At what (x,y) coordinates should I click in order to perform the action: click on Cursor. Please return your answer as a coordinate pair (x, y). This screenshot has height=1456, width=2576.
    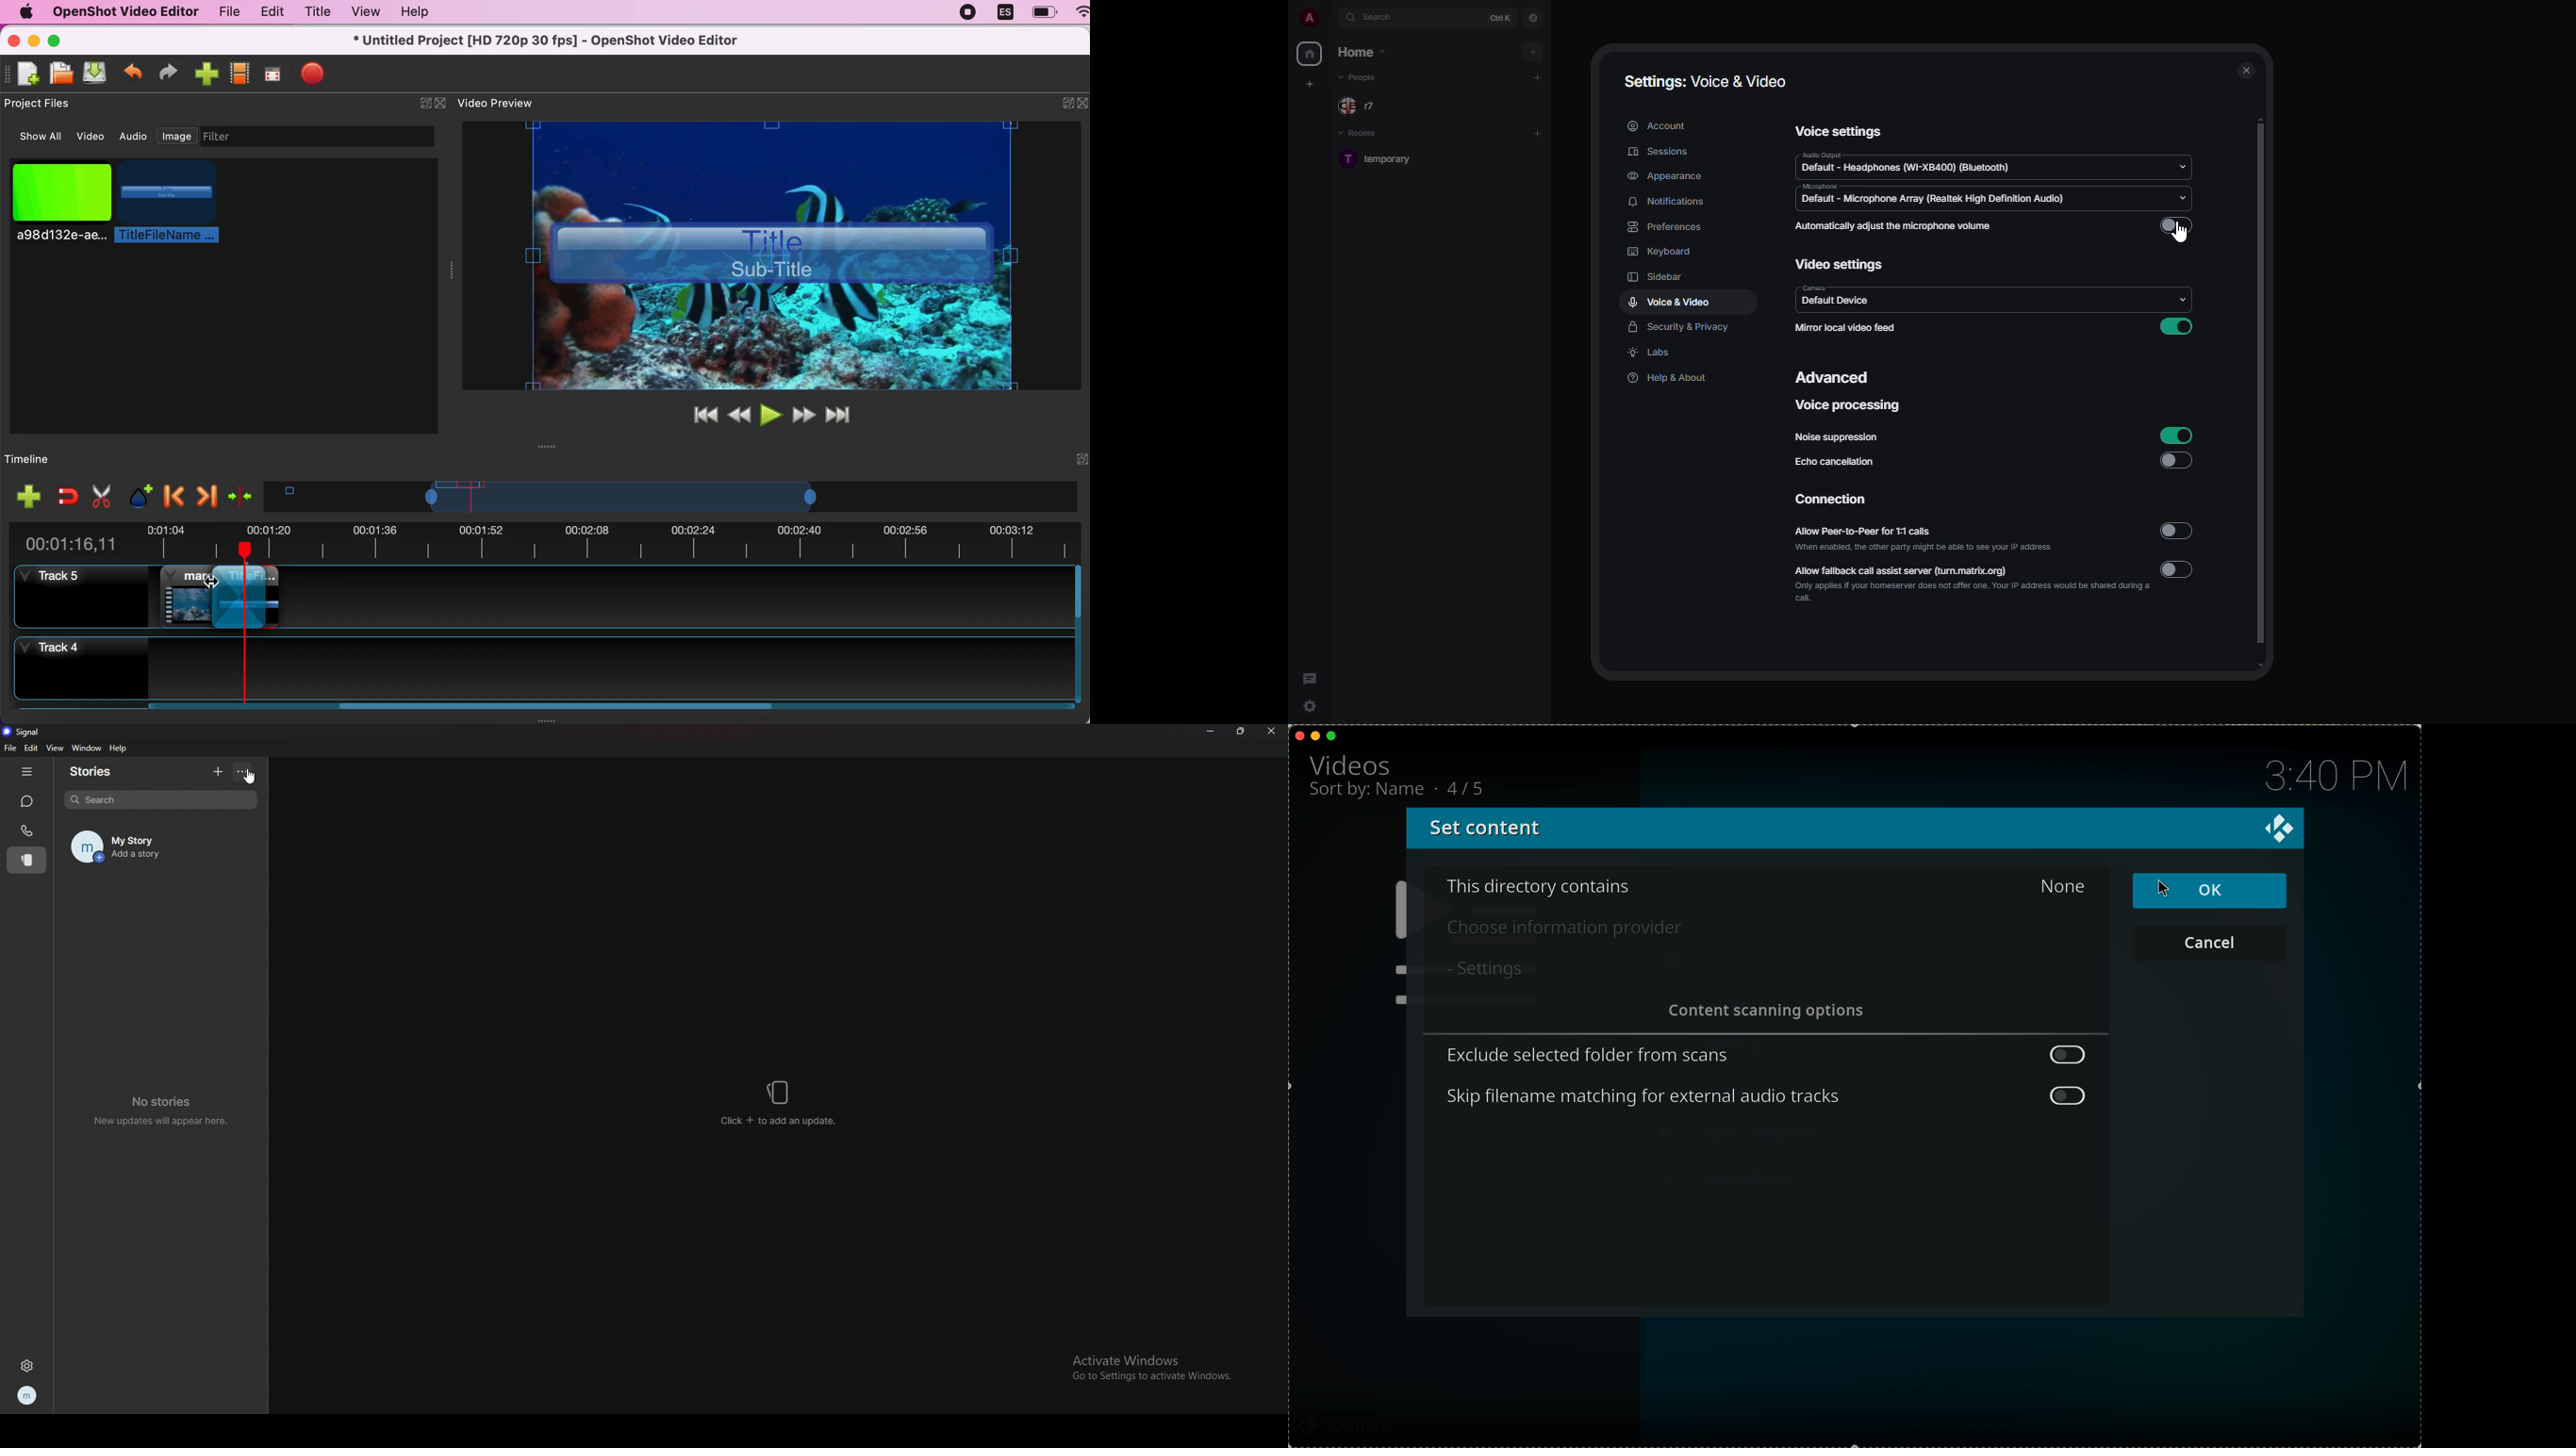
    Looking at the image, I should click on (216, 590).